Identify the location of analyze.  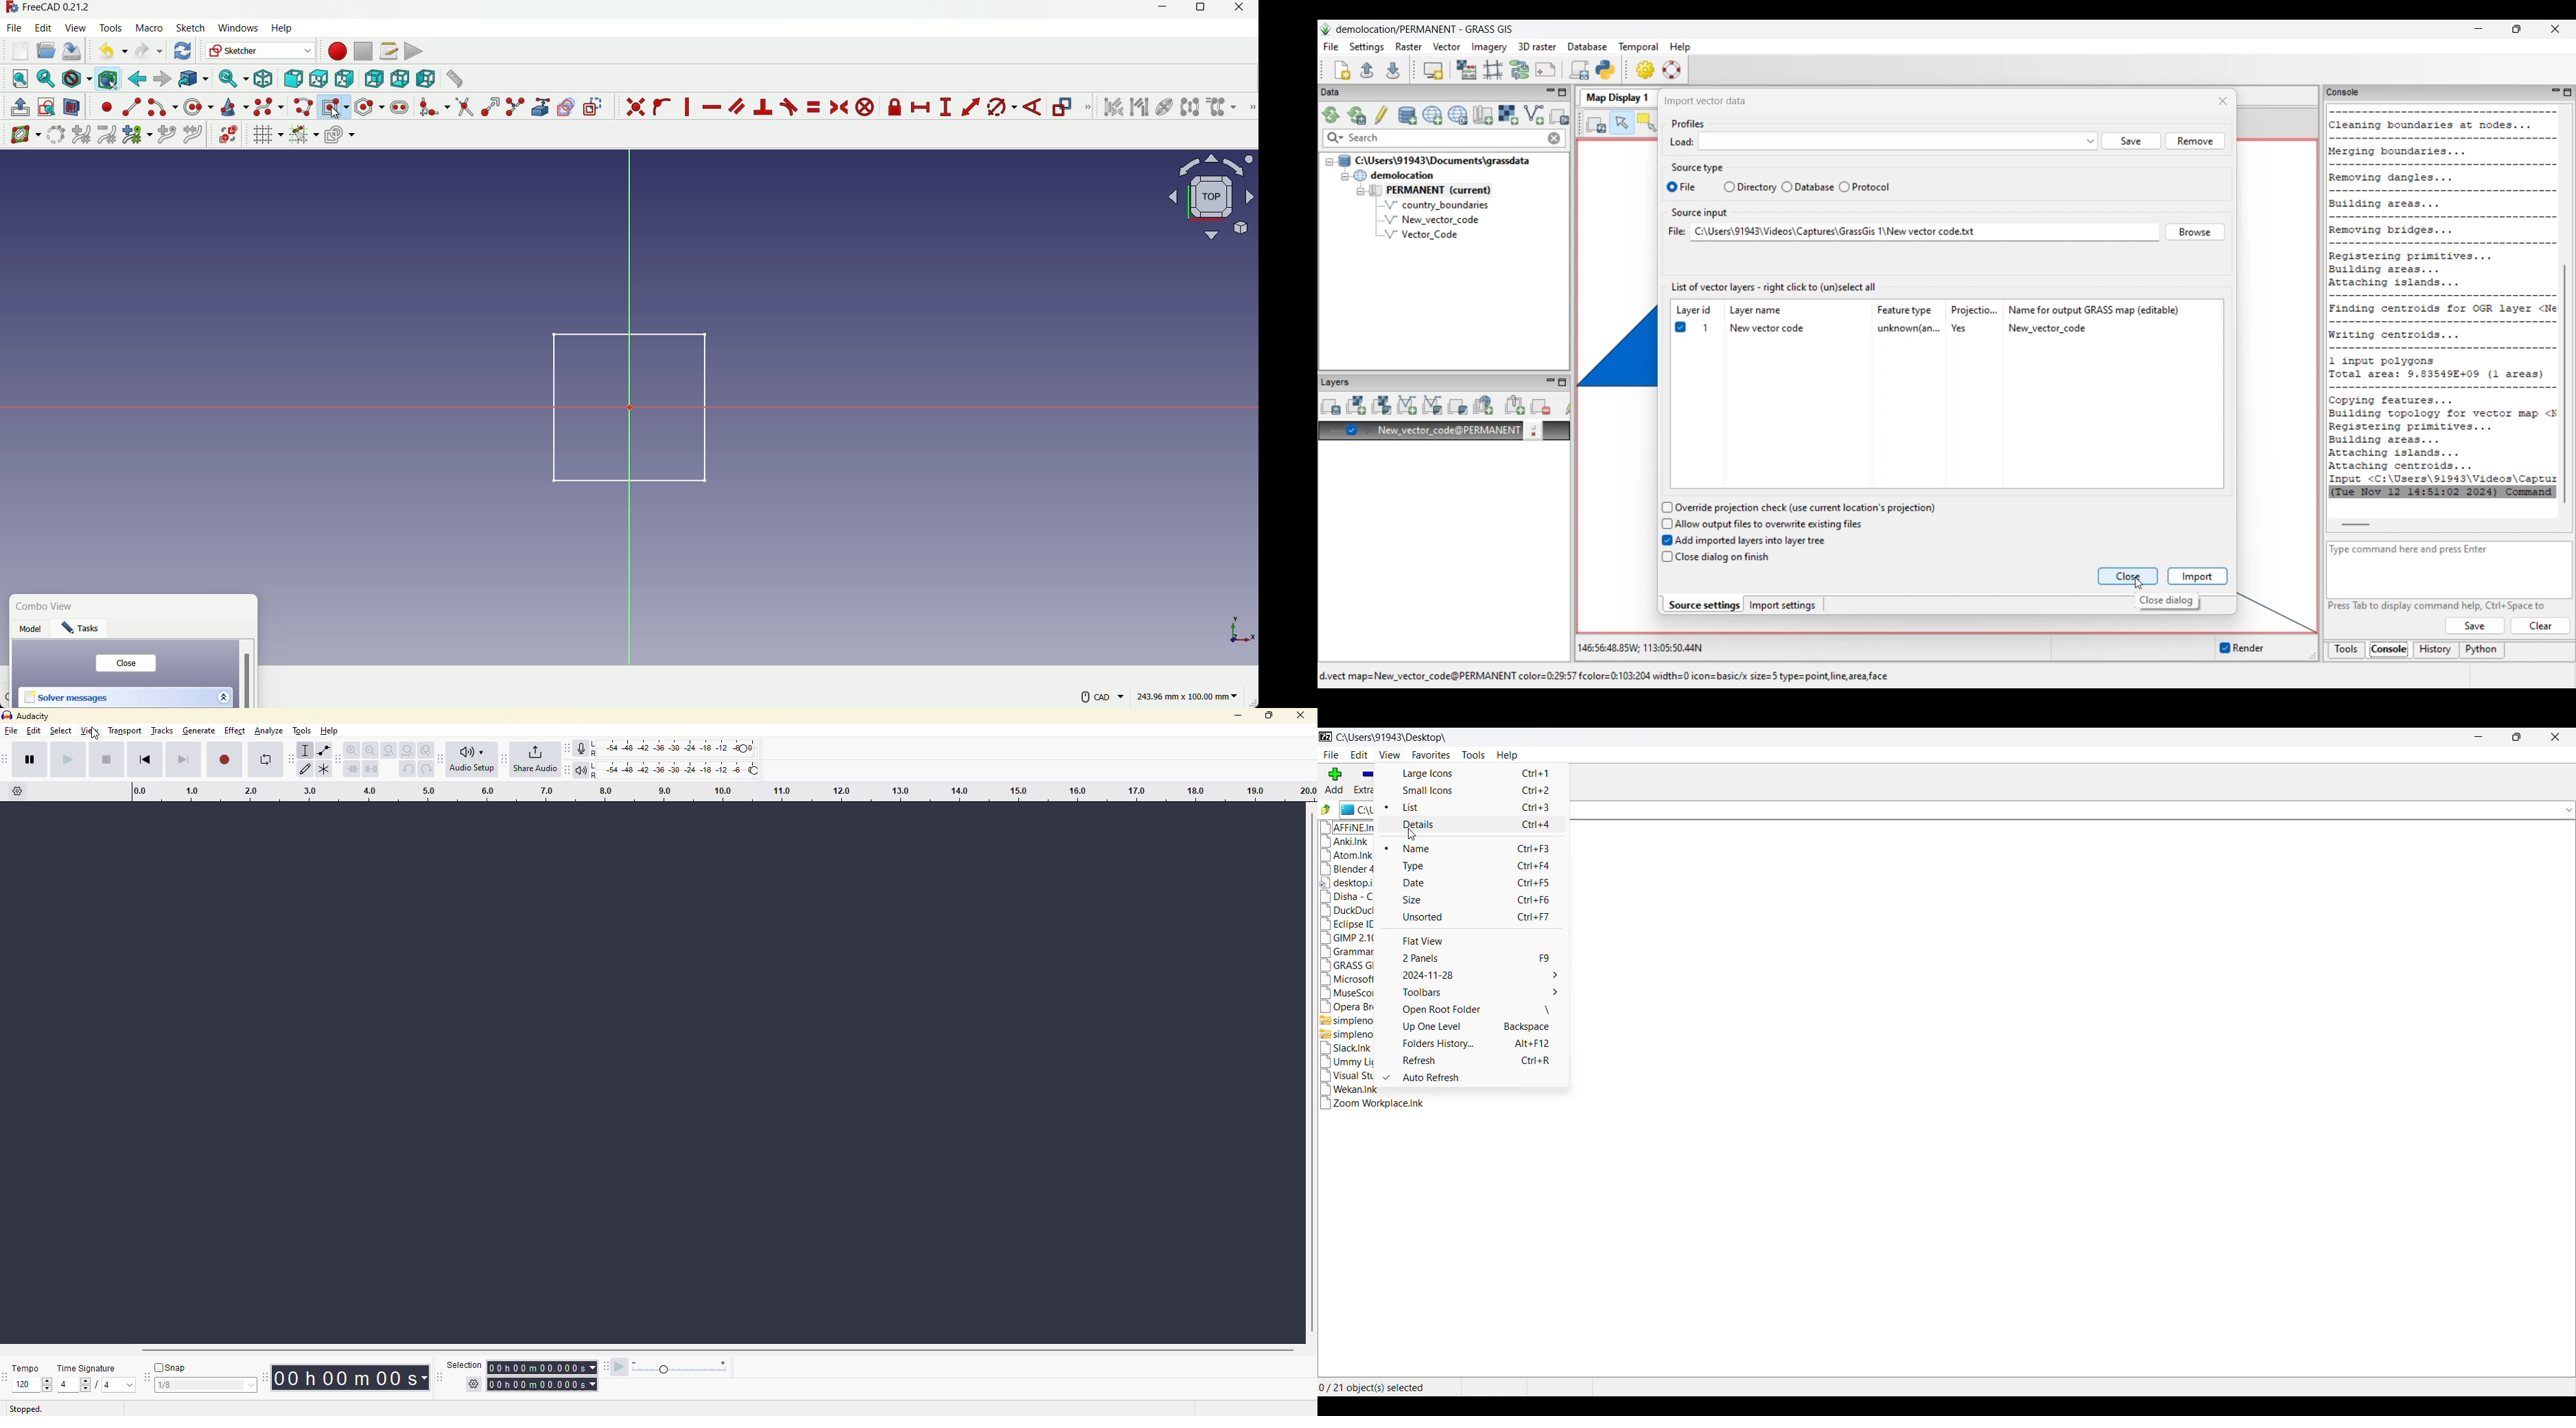
(266, 734).